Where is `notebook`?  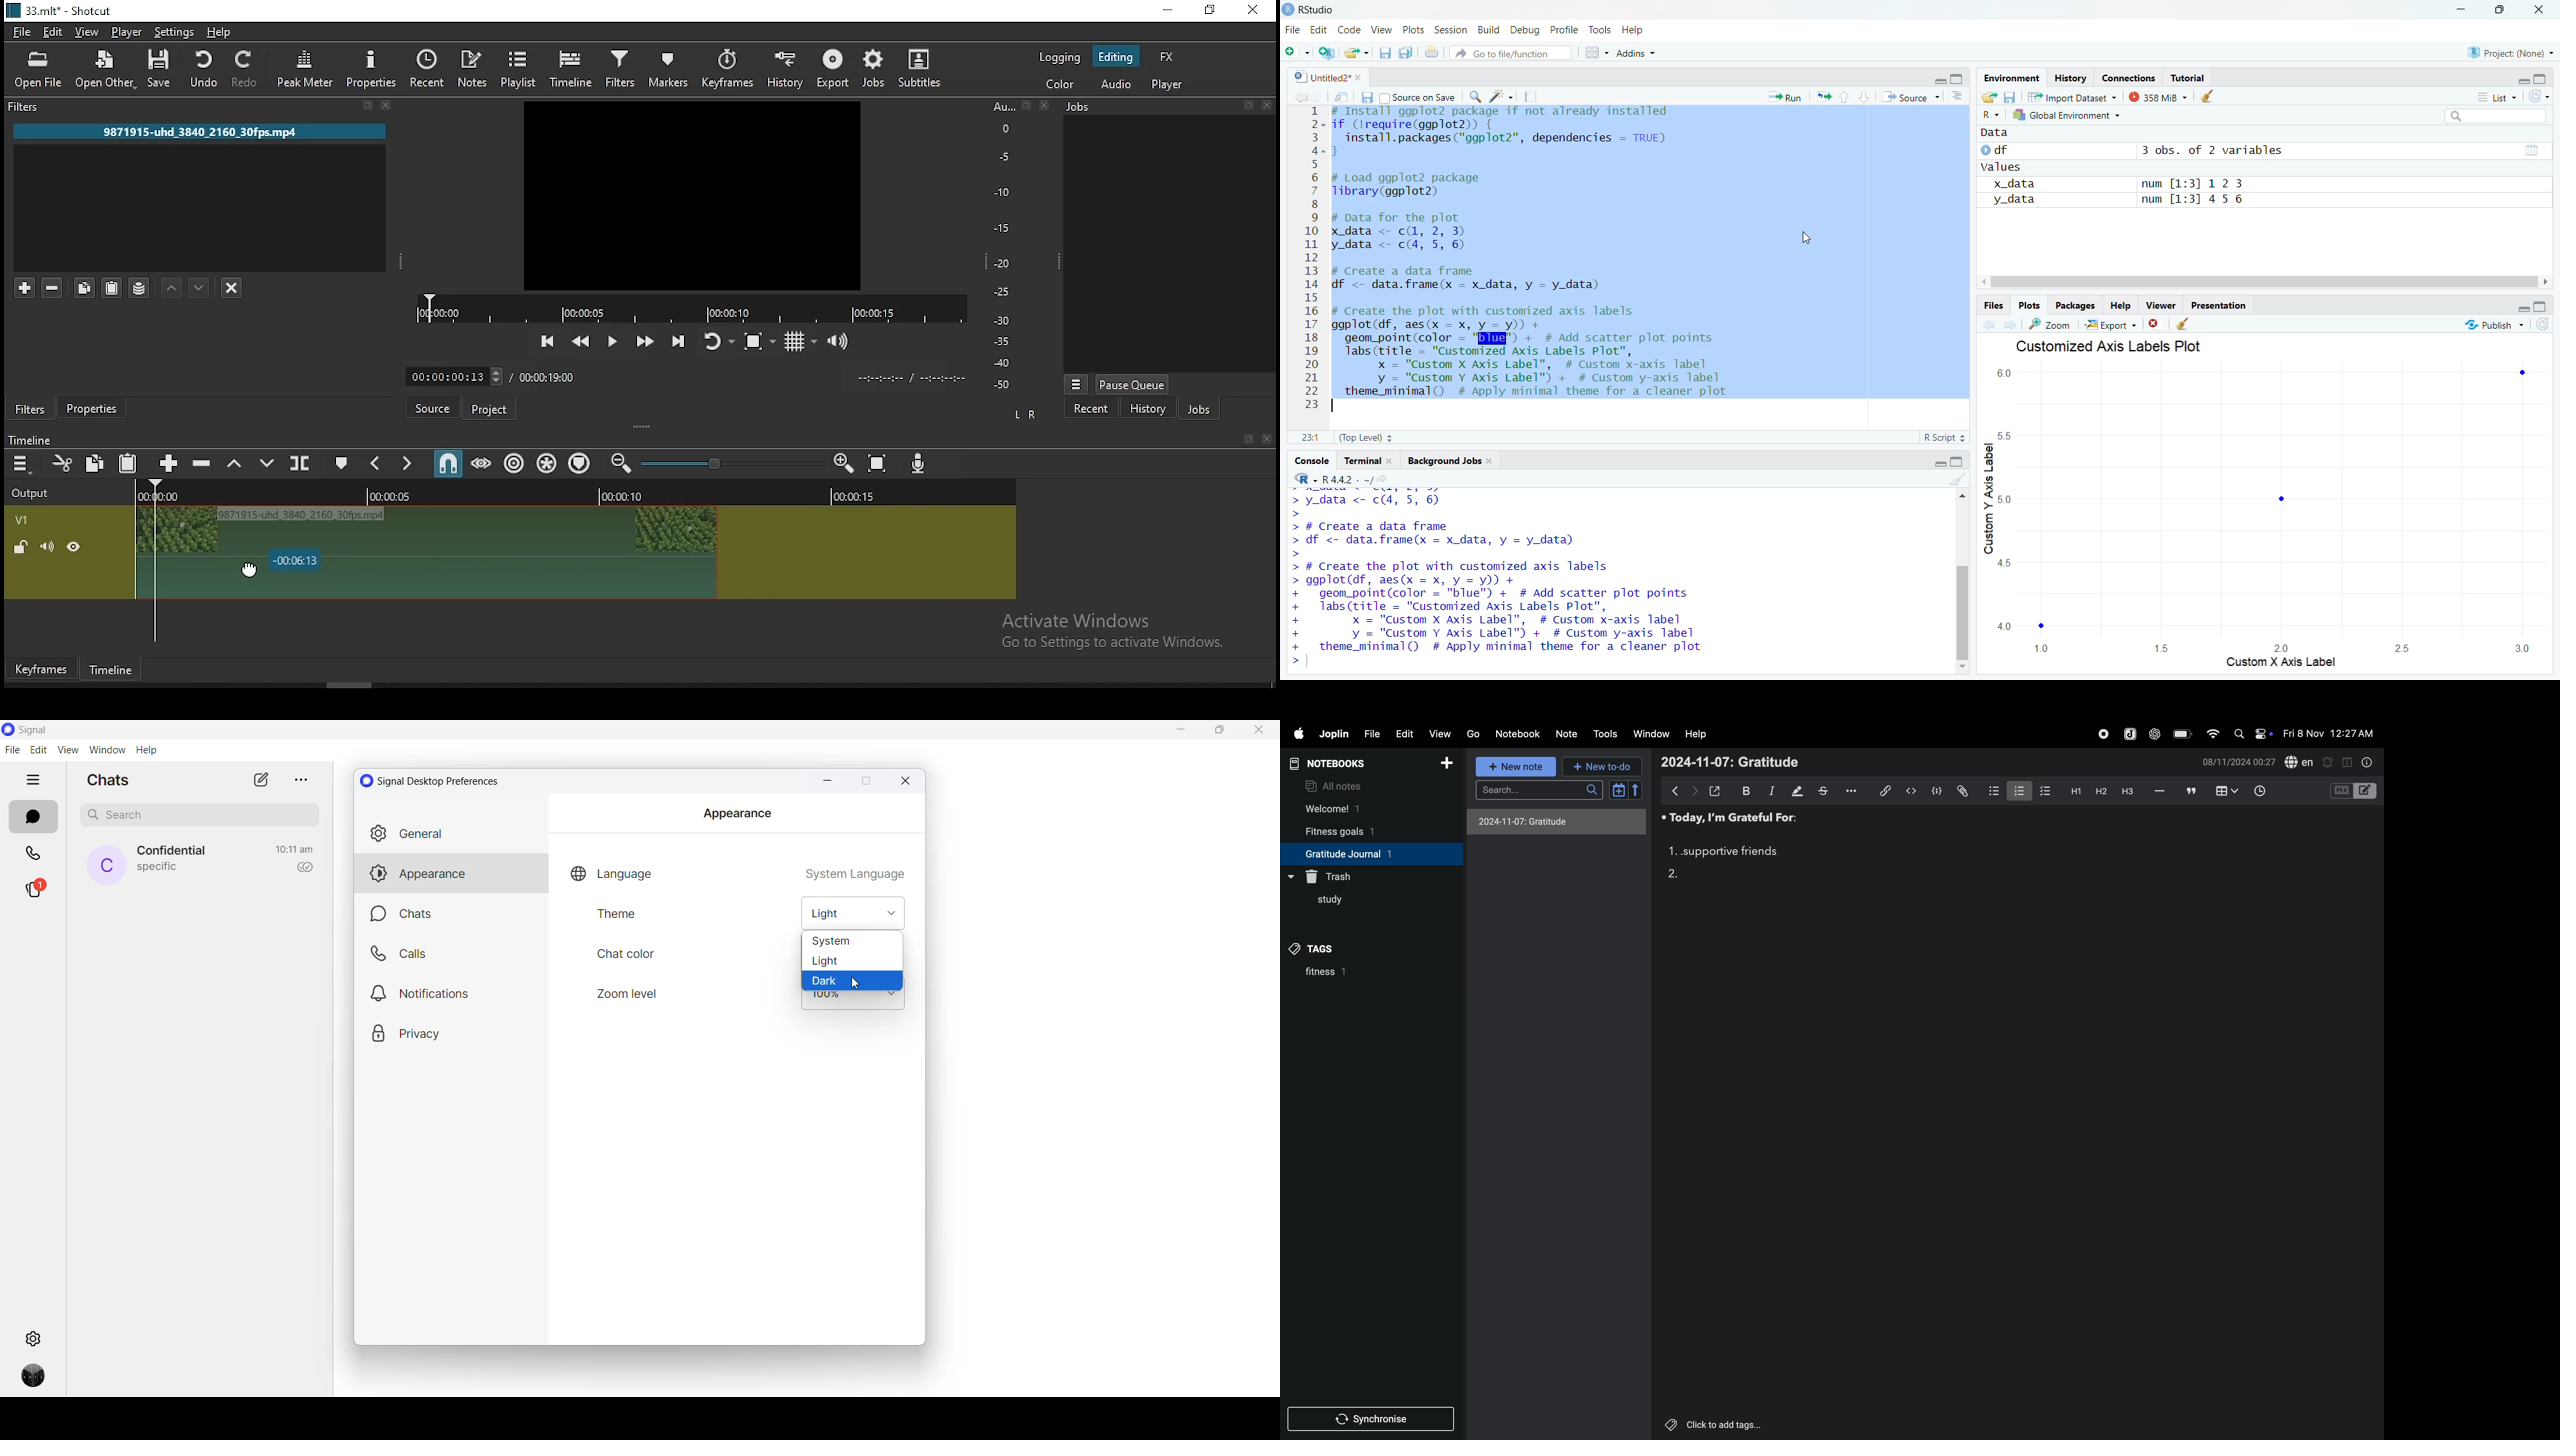 notebook is located at coordinates (1518, 734).